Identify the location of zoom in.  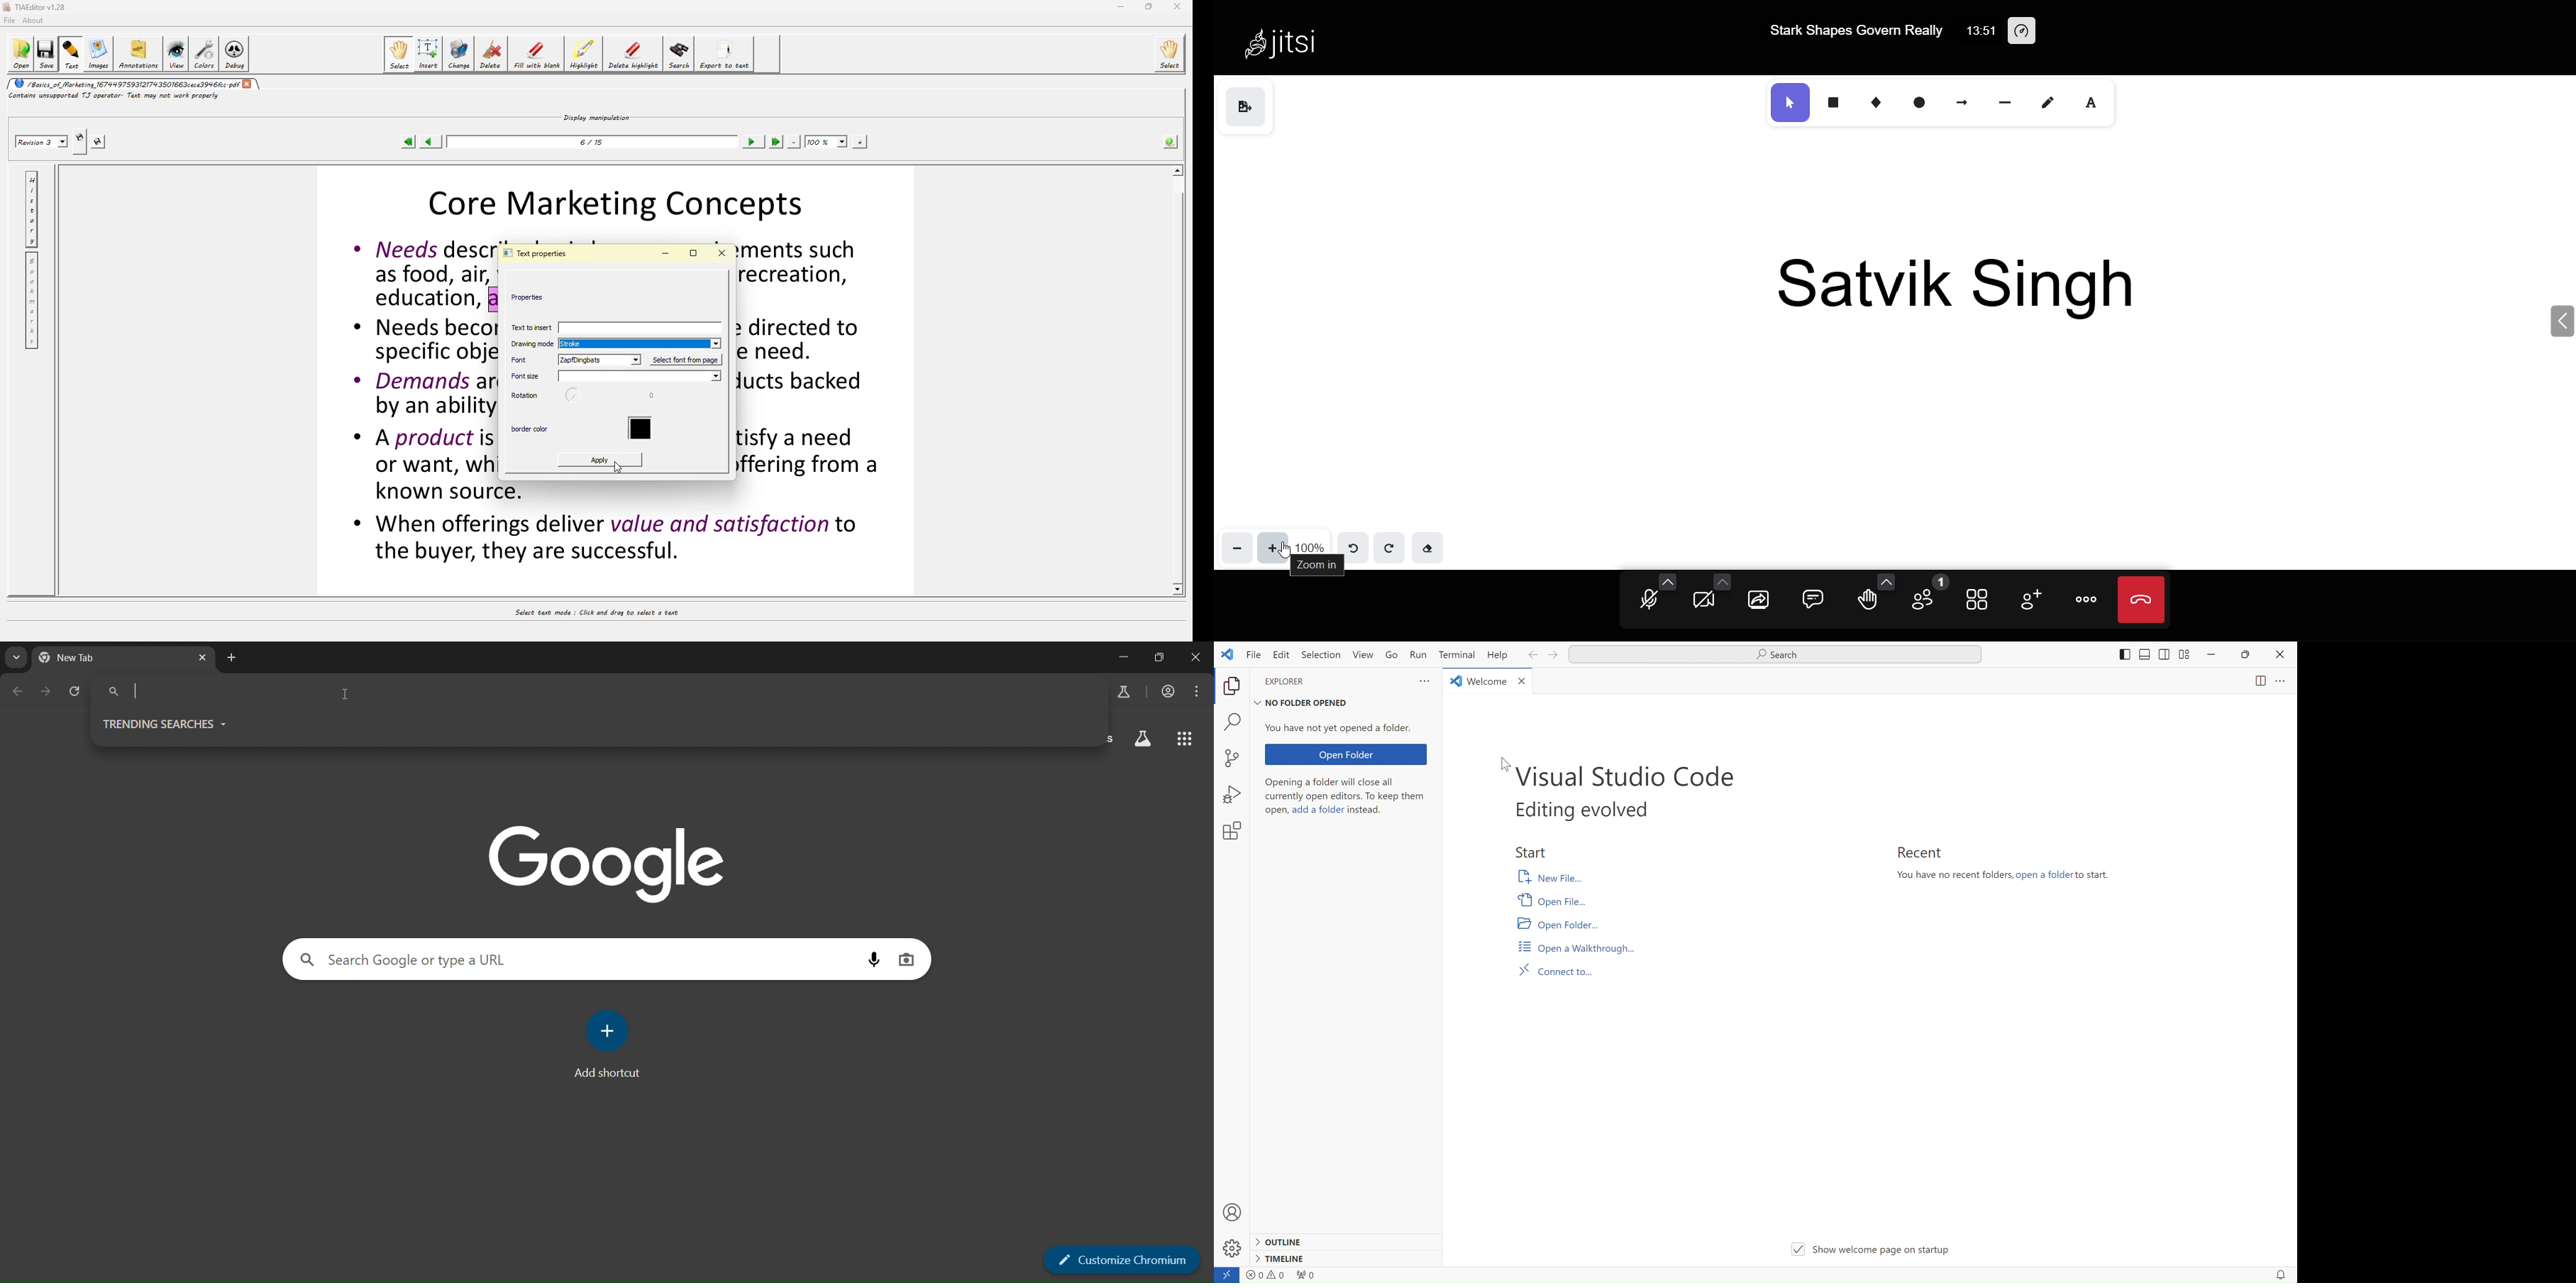
(1273, 546).